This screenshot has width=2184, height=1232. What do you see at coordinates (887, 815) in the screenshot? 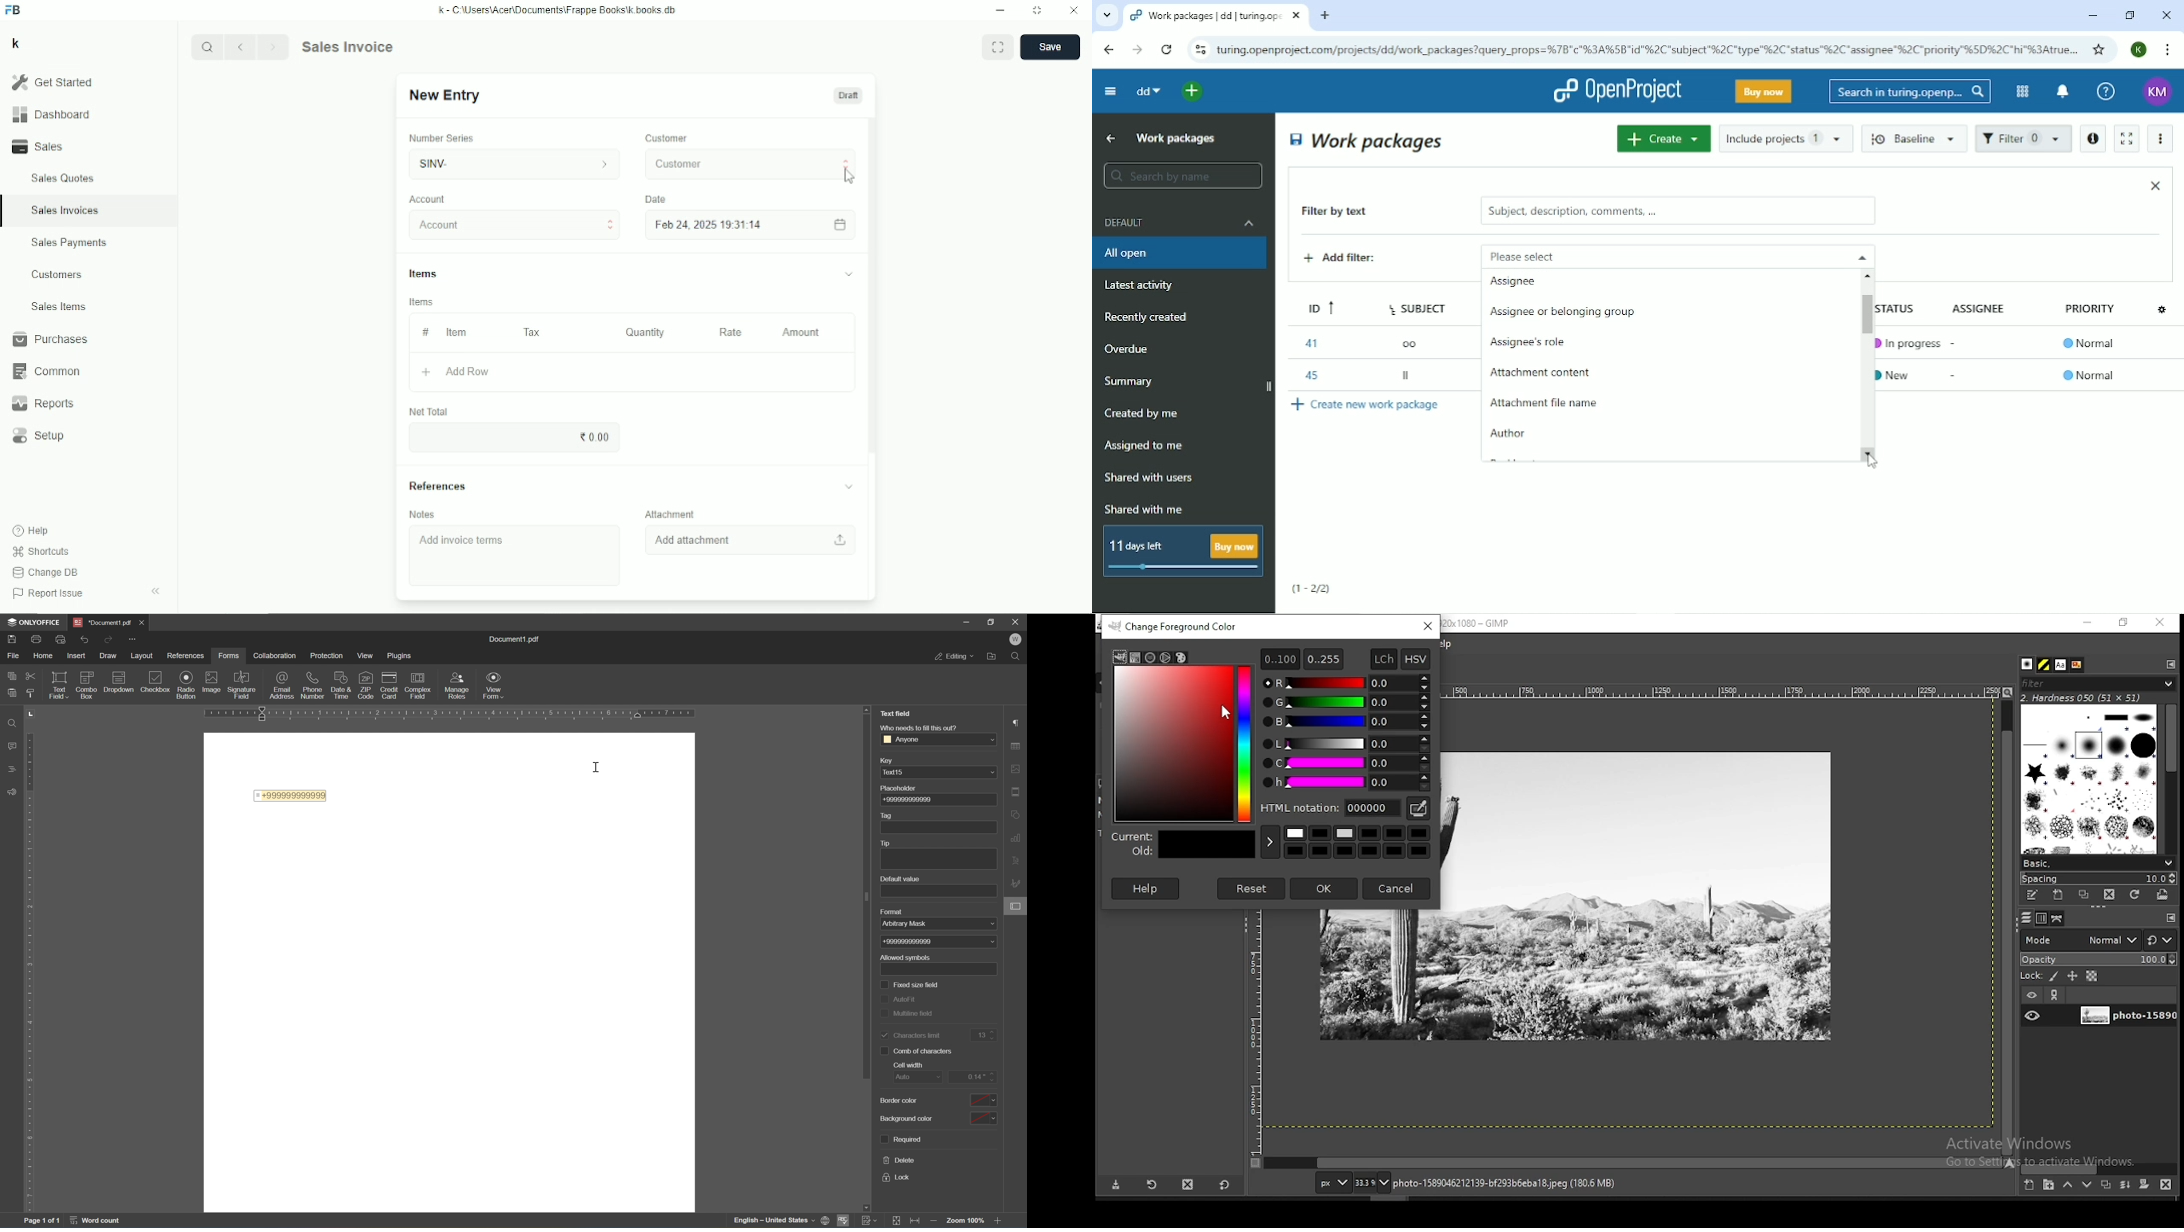
I see `tag` at bounding box center [887, 815].